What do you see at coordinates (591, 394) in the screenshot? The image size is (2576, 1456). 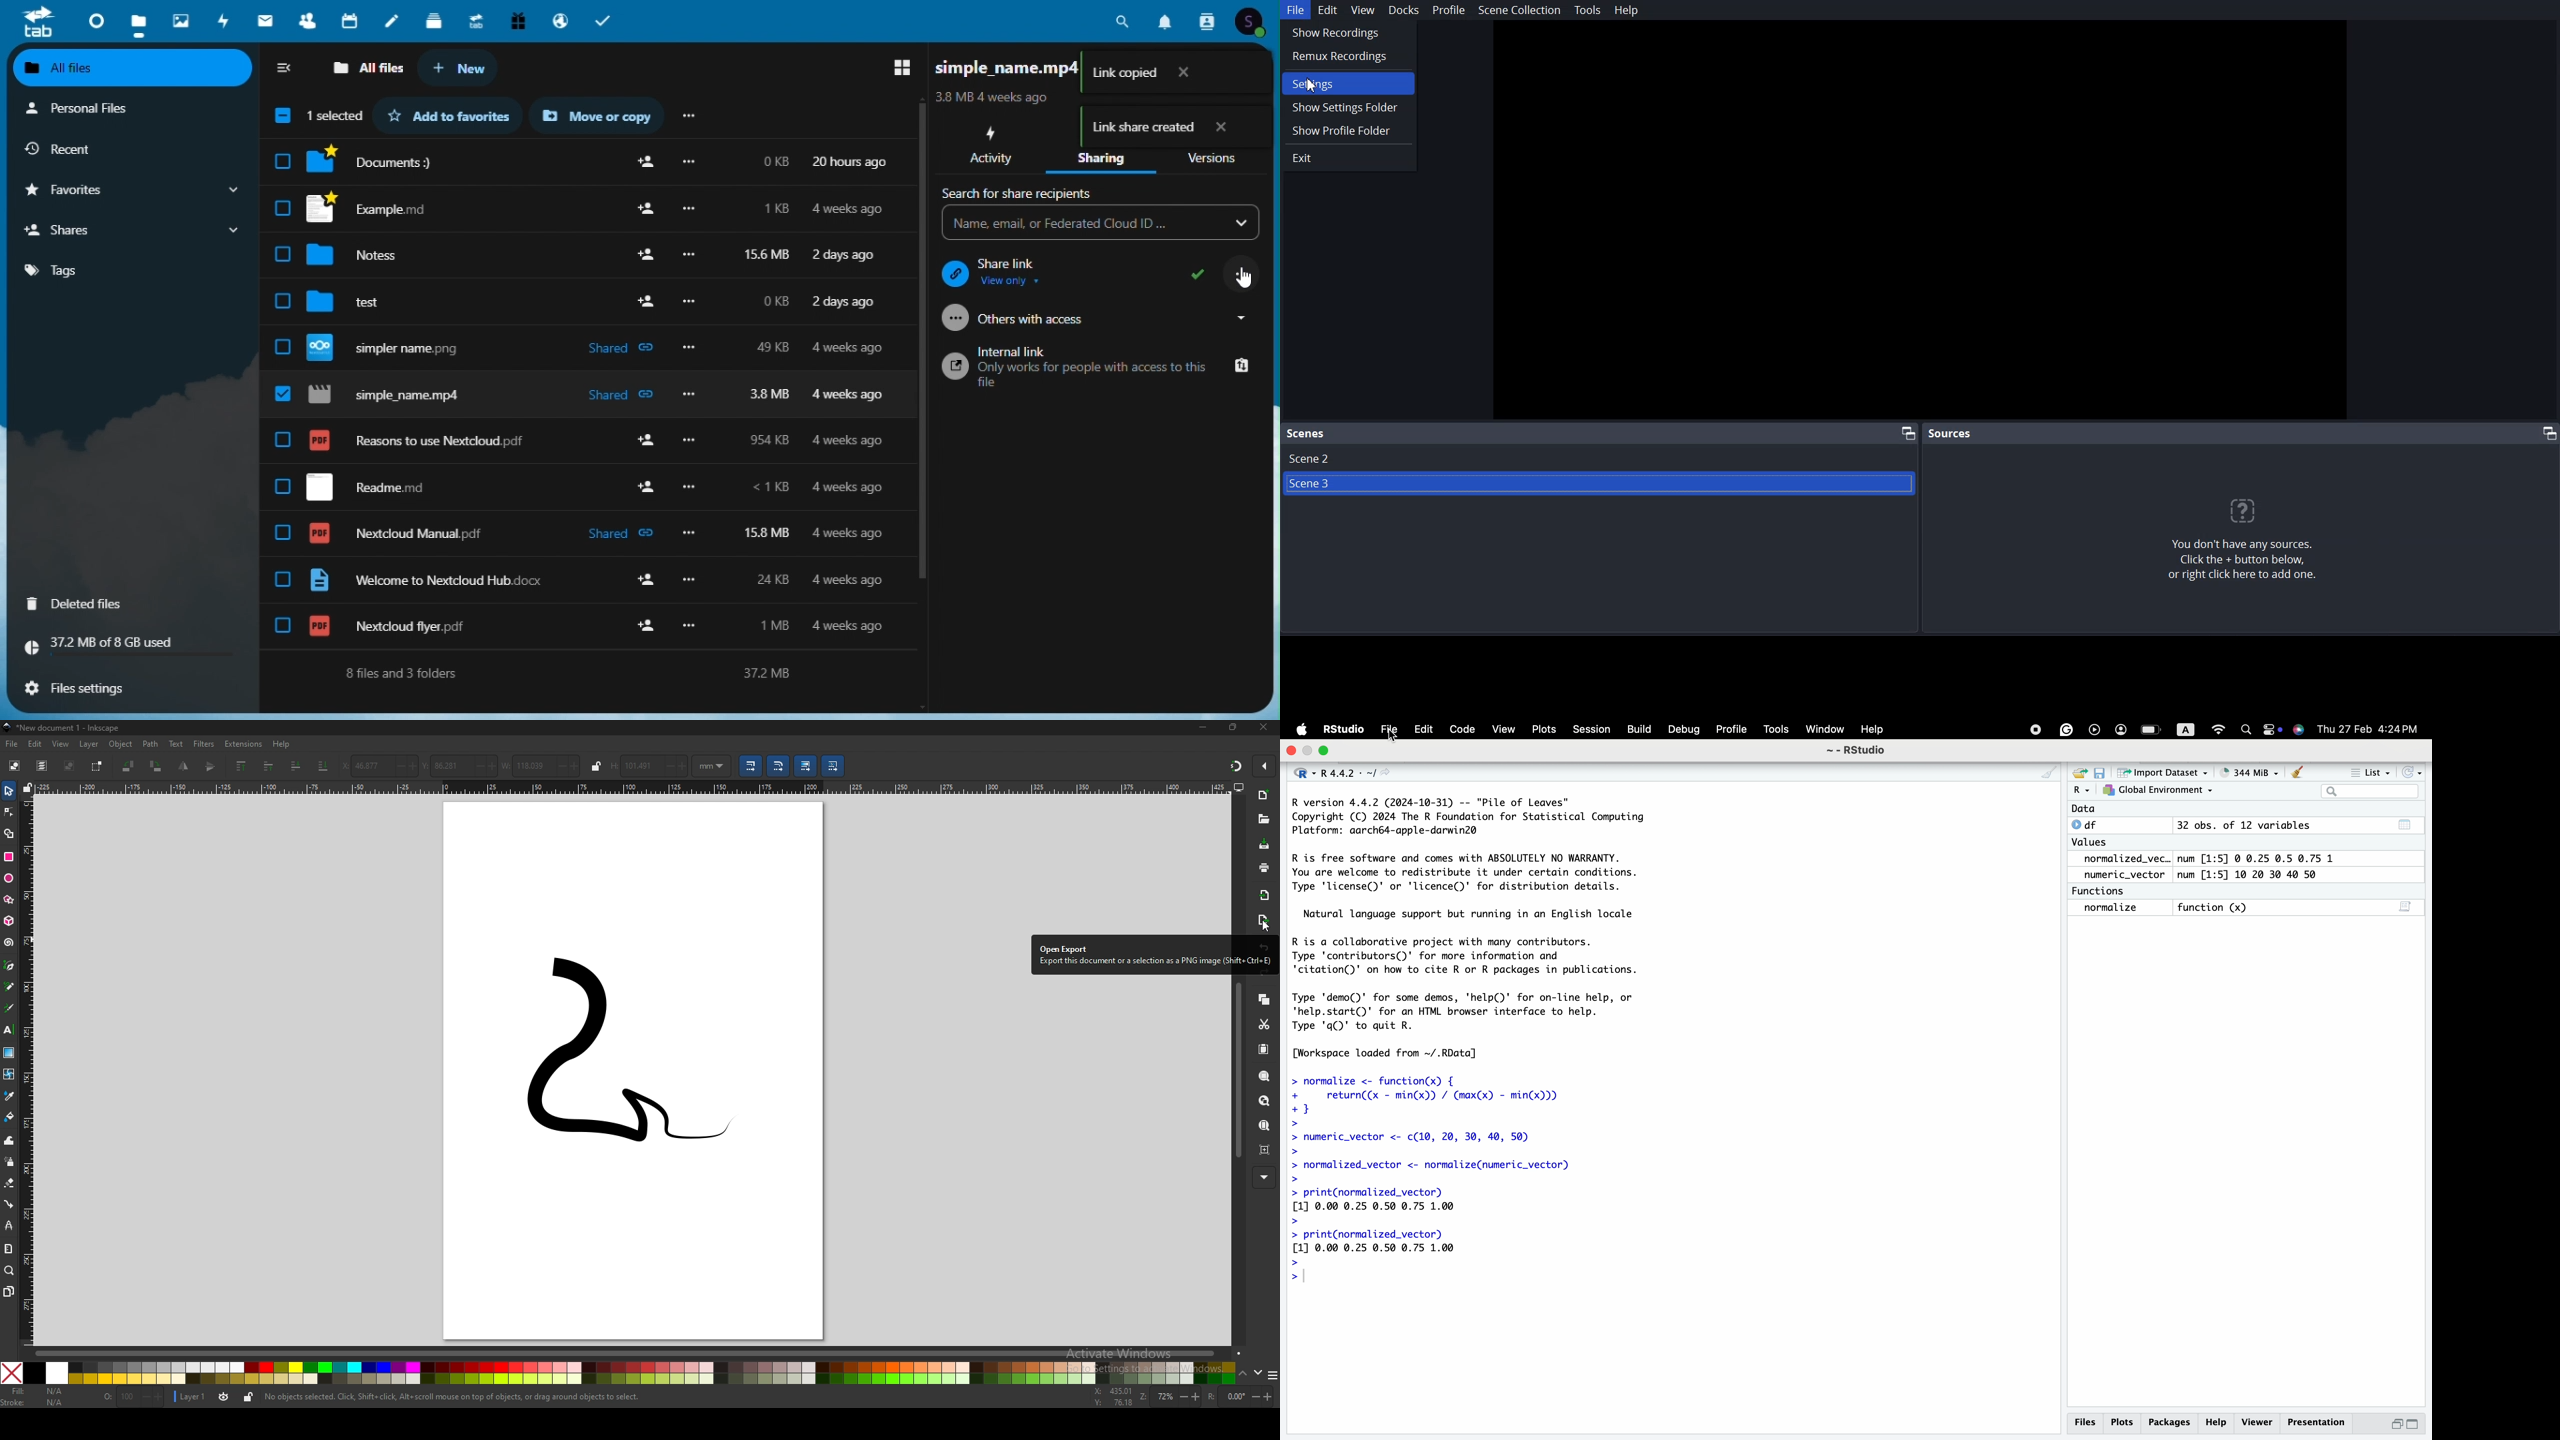 I see `Shared file` at bounding box center [591, 394].